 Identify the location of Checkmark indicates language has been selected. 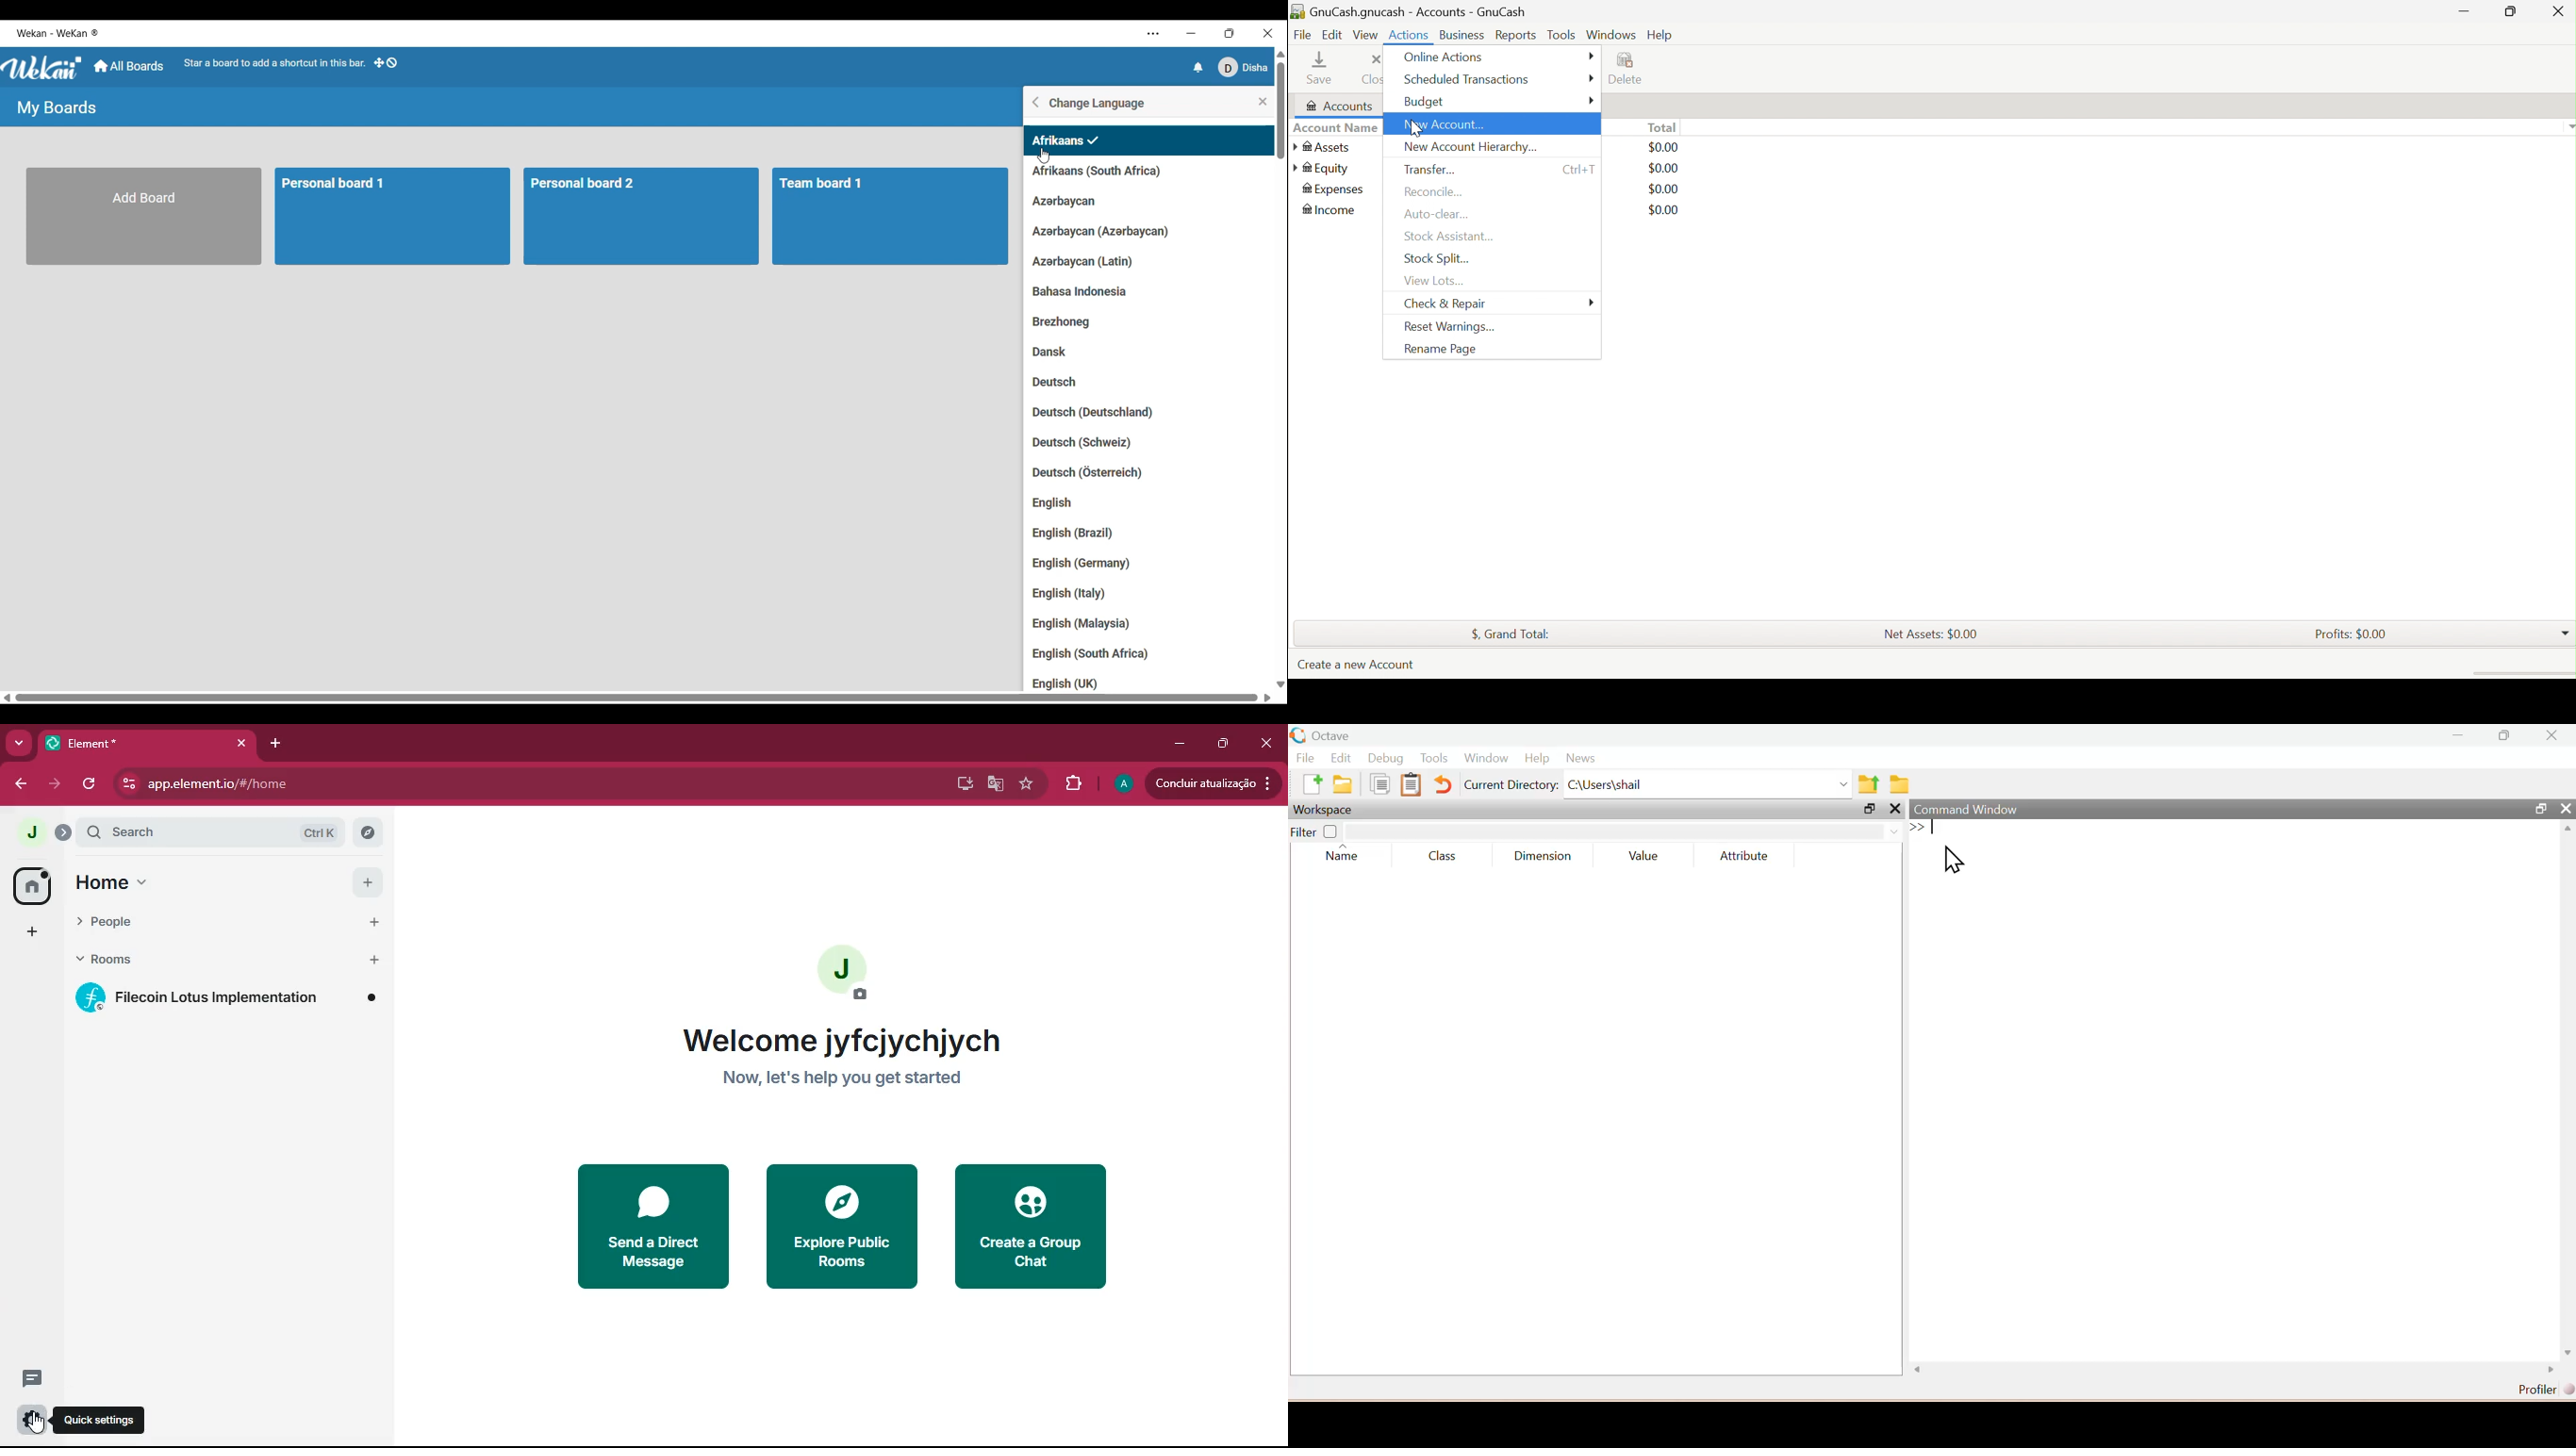
(1094, 140).